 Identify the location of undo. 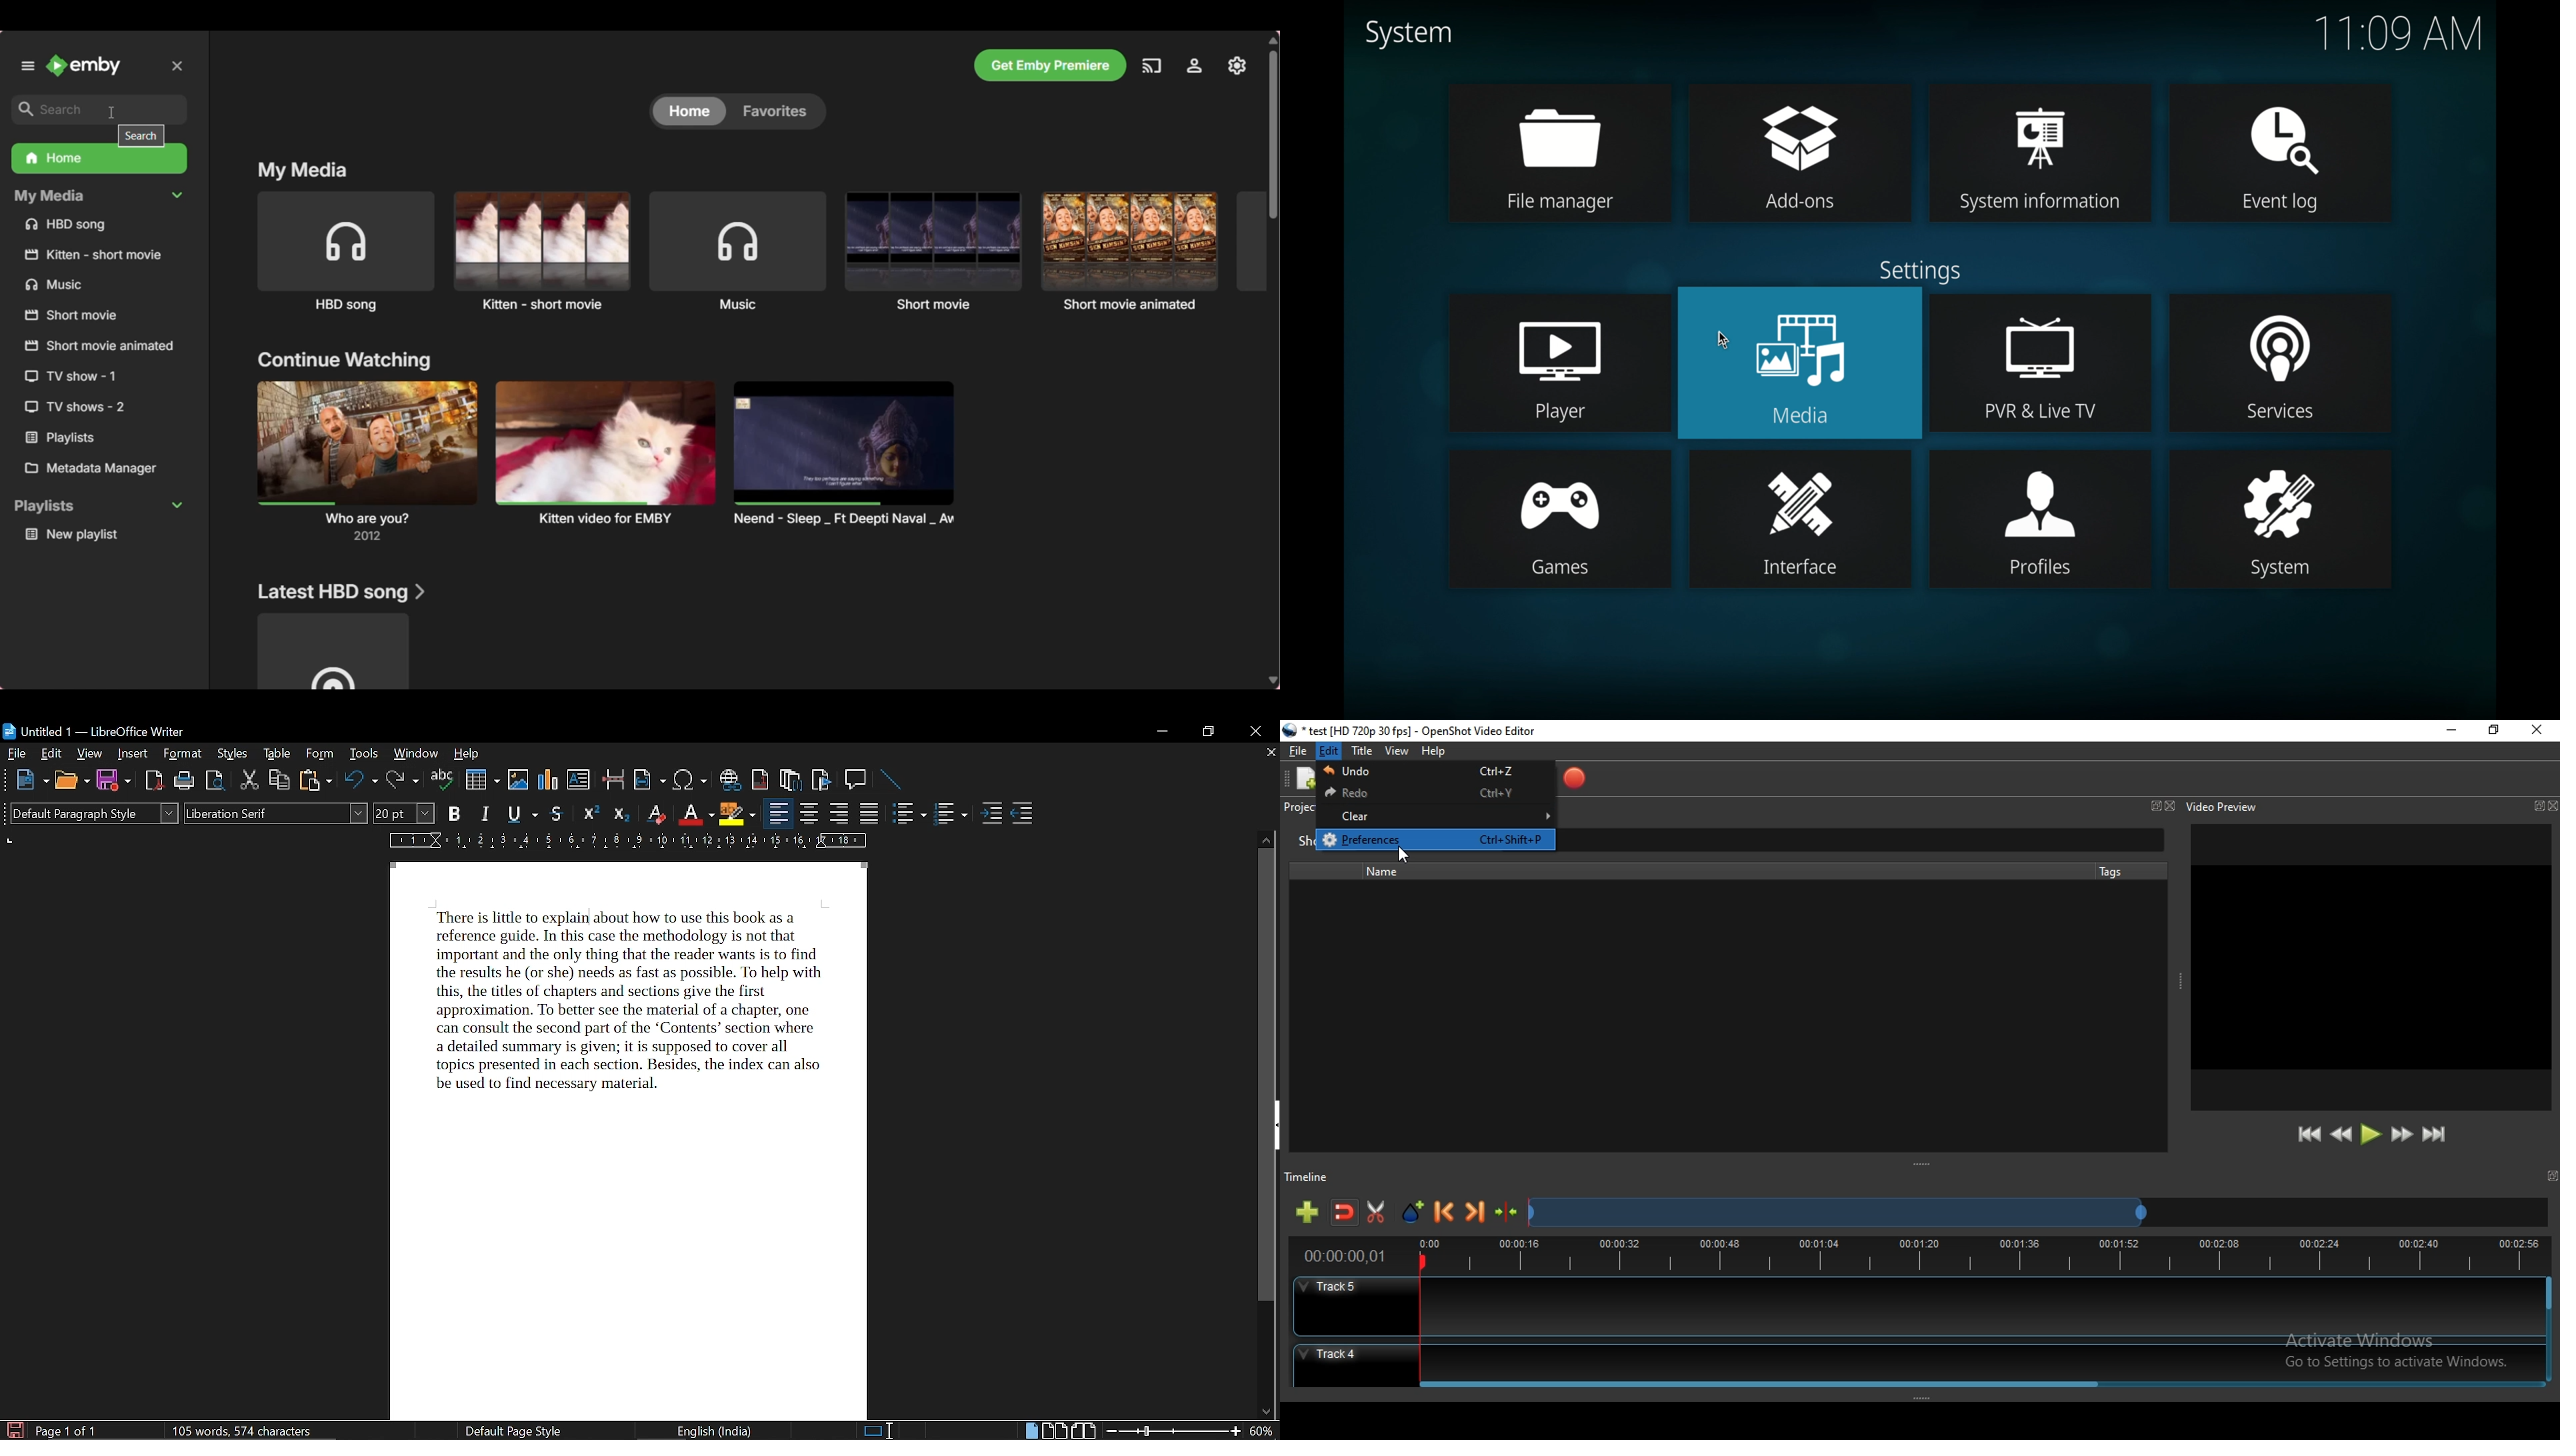
(1436, 773).